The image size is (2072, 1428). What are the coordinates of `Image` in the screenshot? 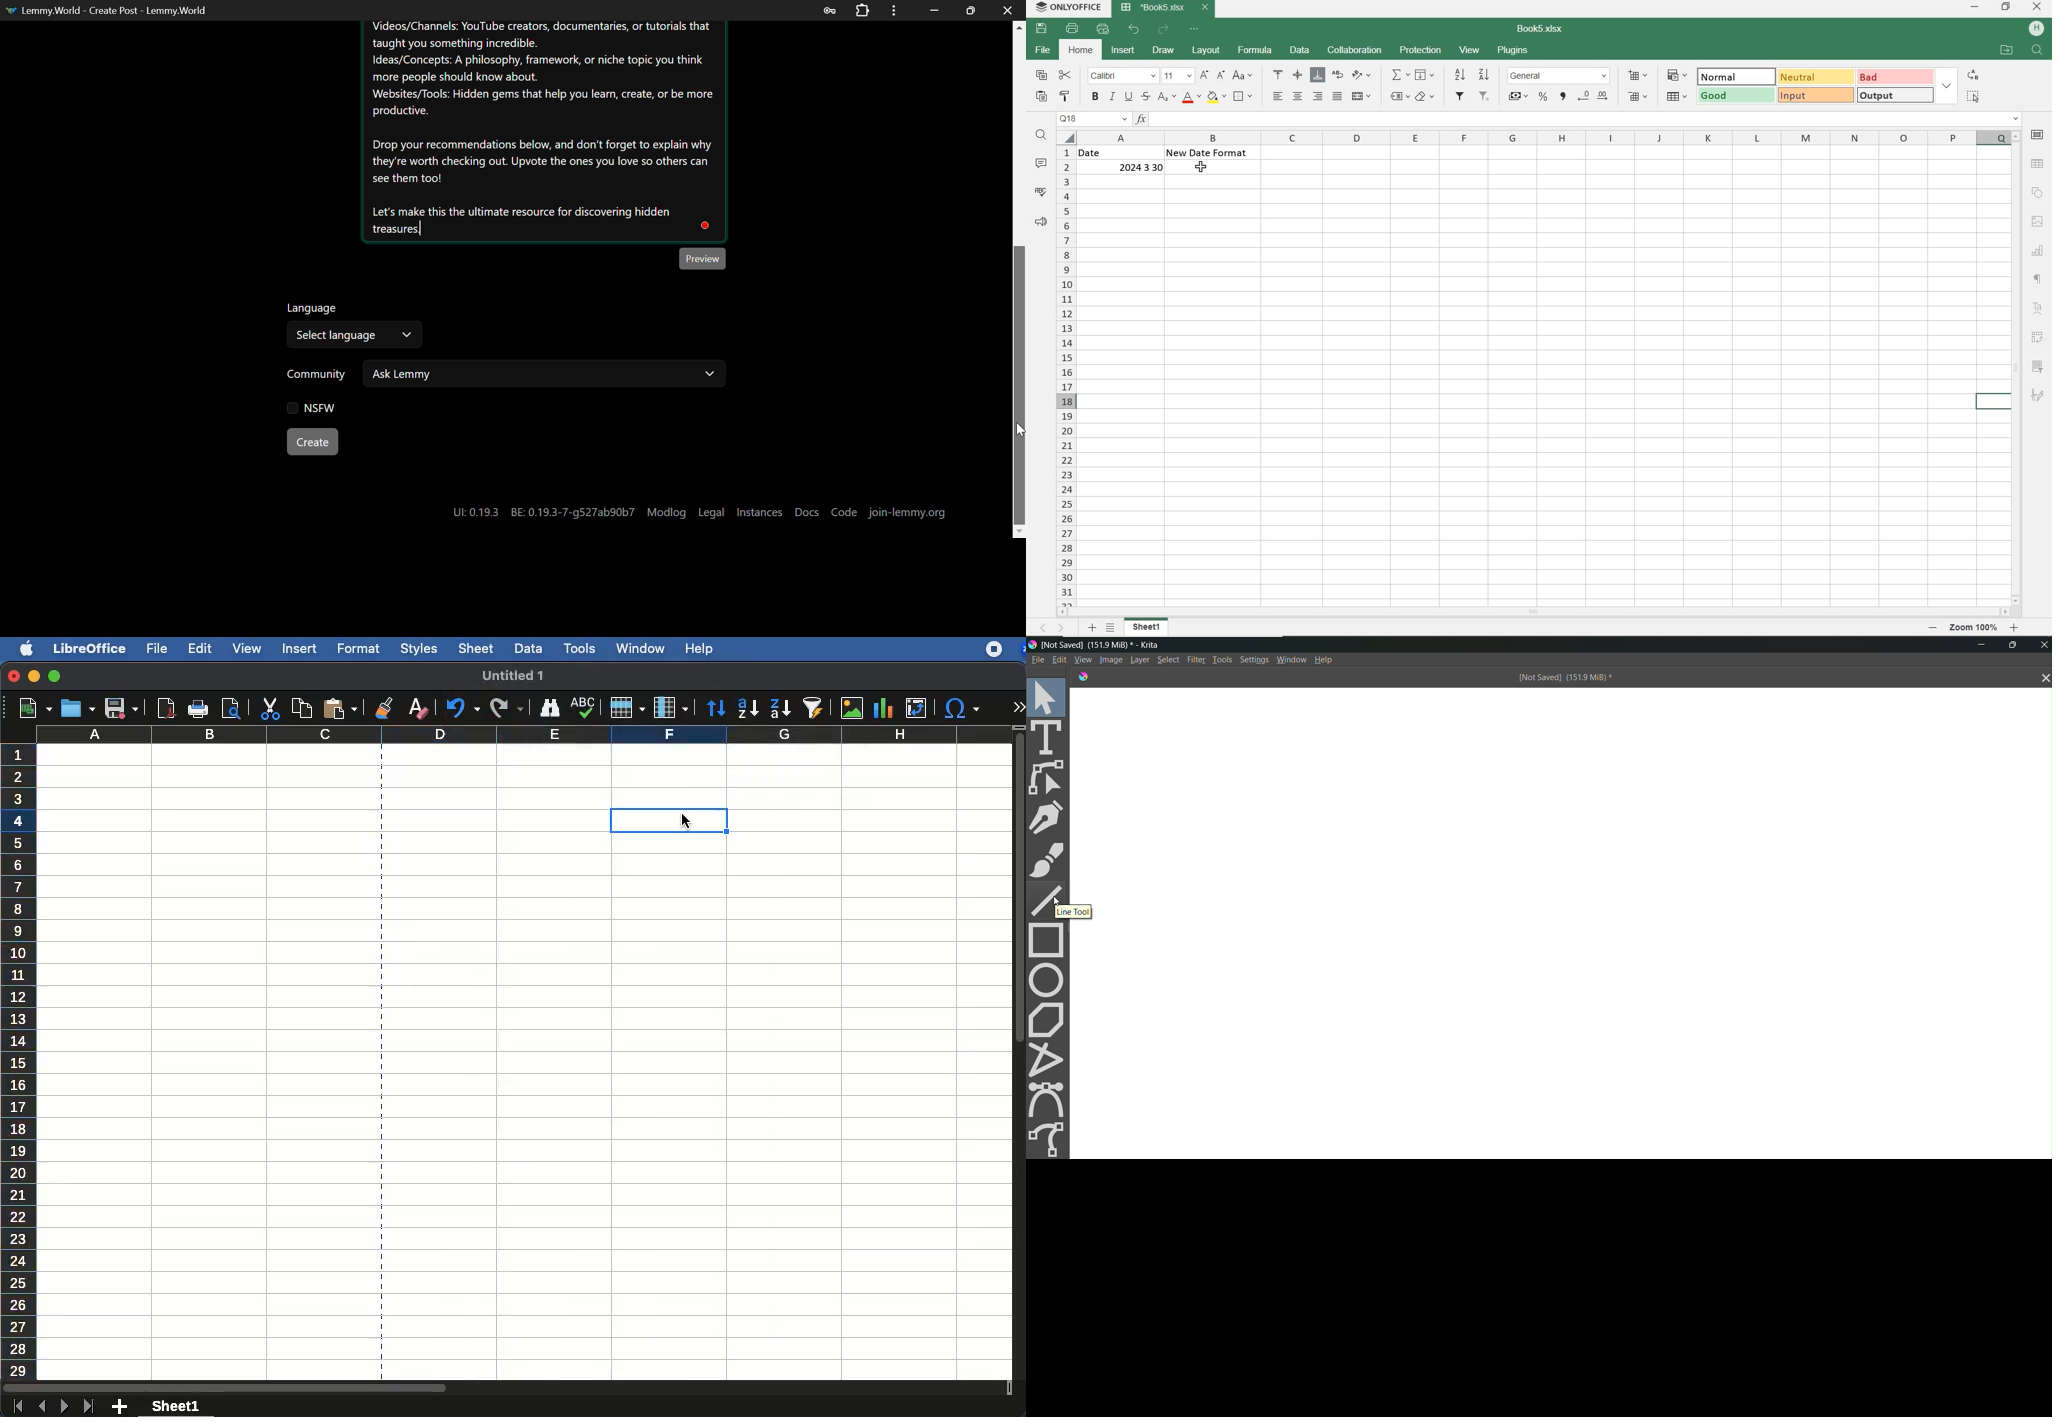 It's located at (1109, 660).